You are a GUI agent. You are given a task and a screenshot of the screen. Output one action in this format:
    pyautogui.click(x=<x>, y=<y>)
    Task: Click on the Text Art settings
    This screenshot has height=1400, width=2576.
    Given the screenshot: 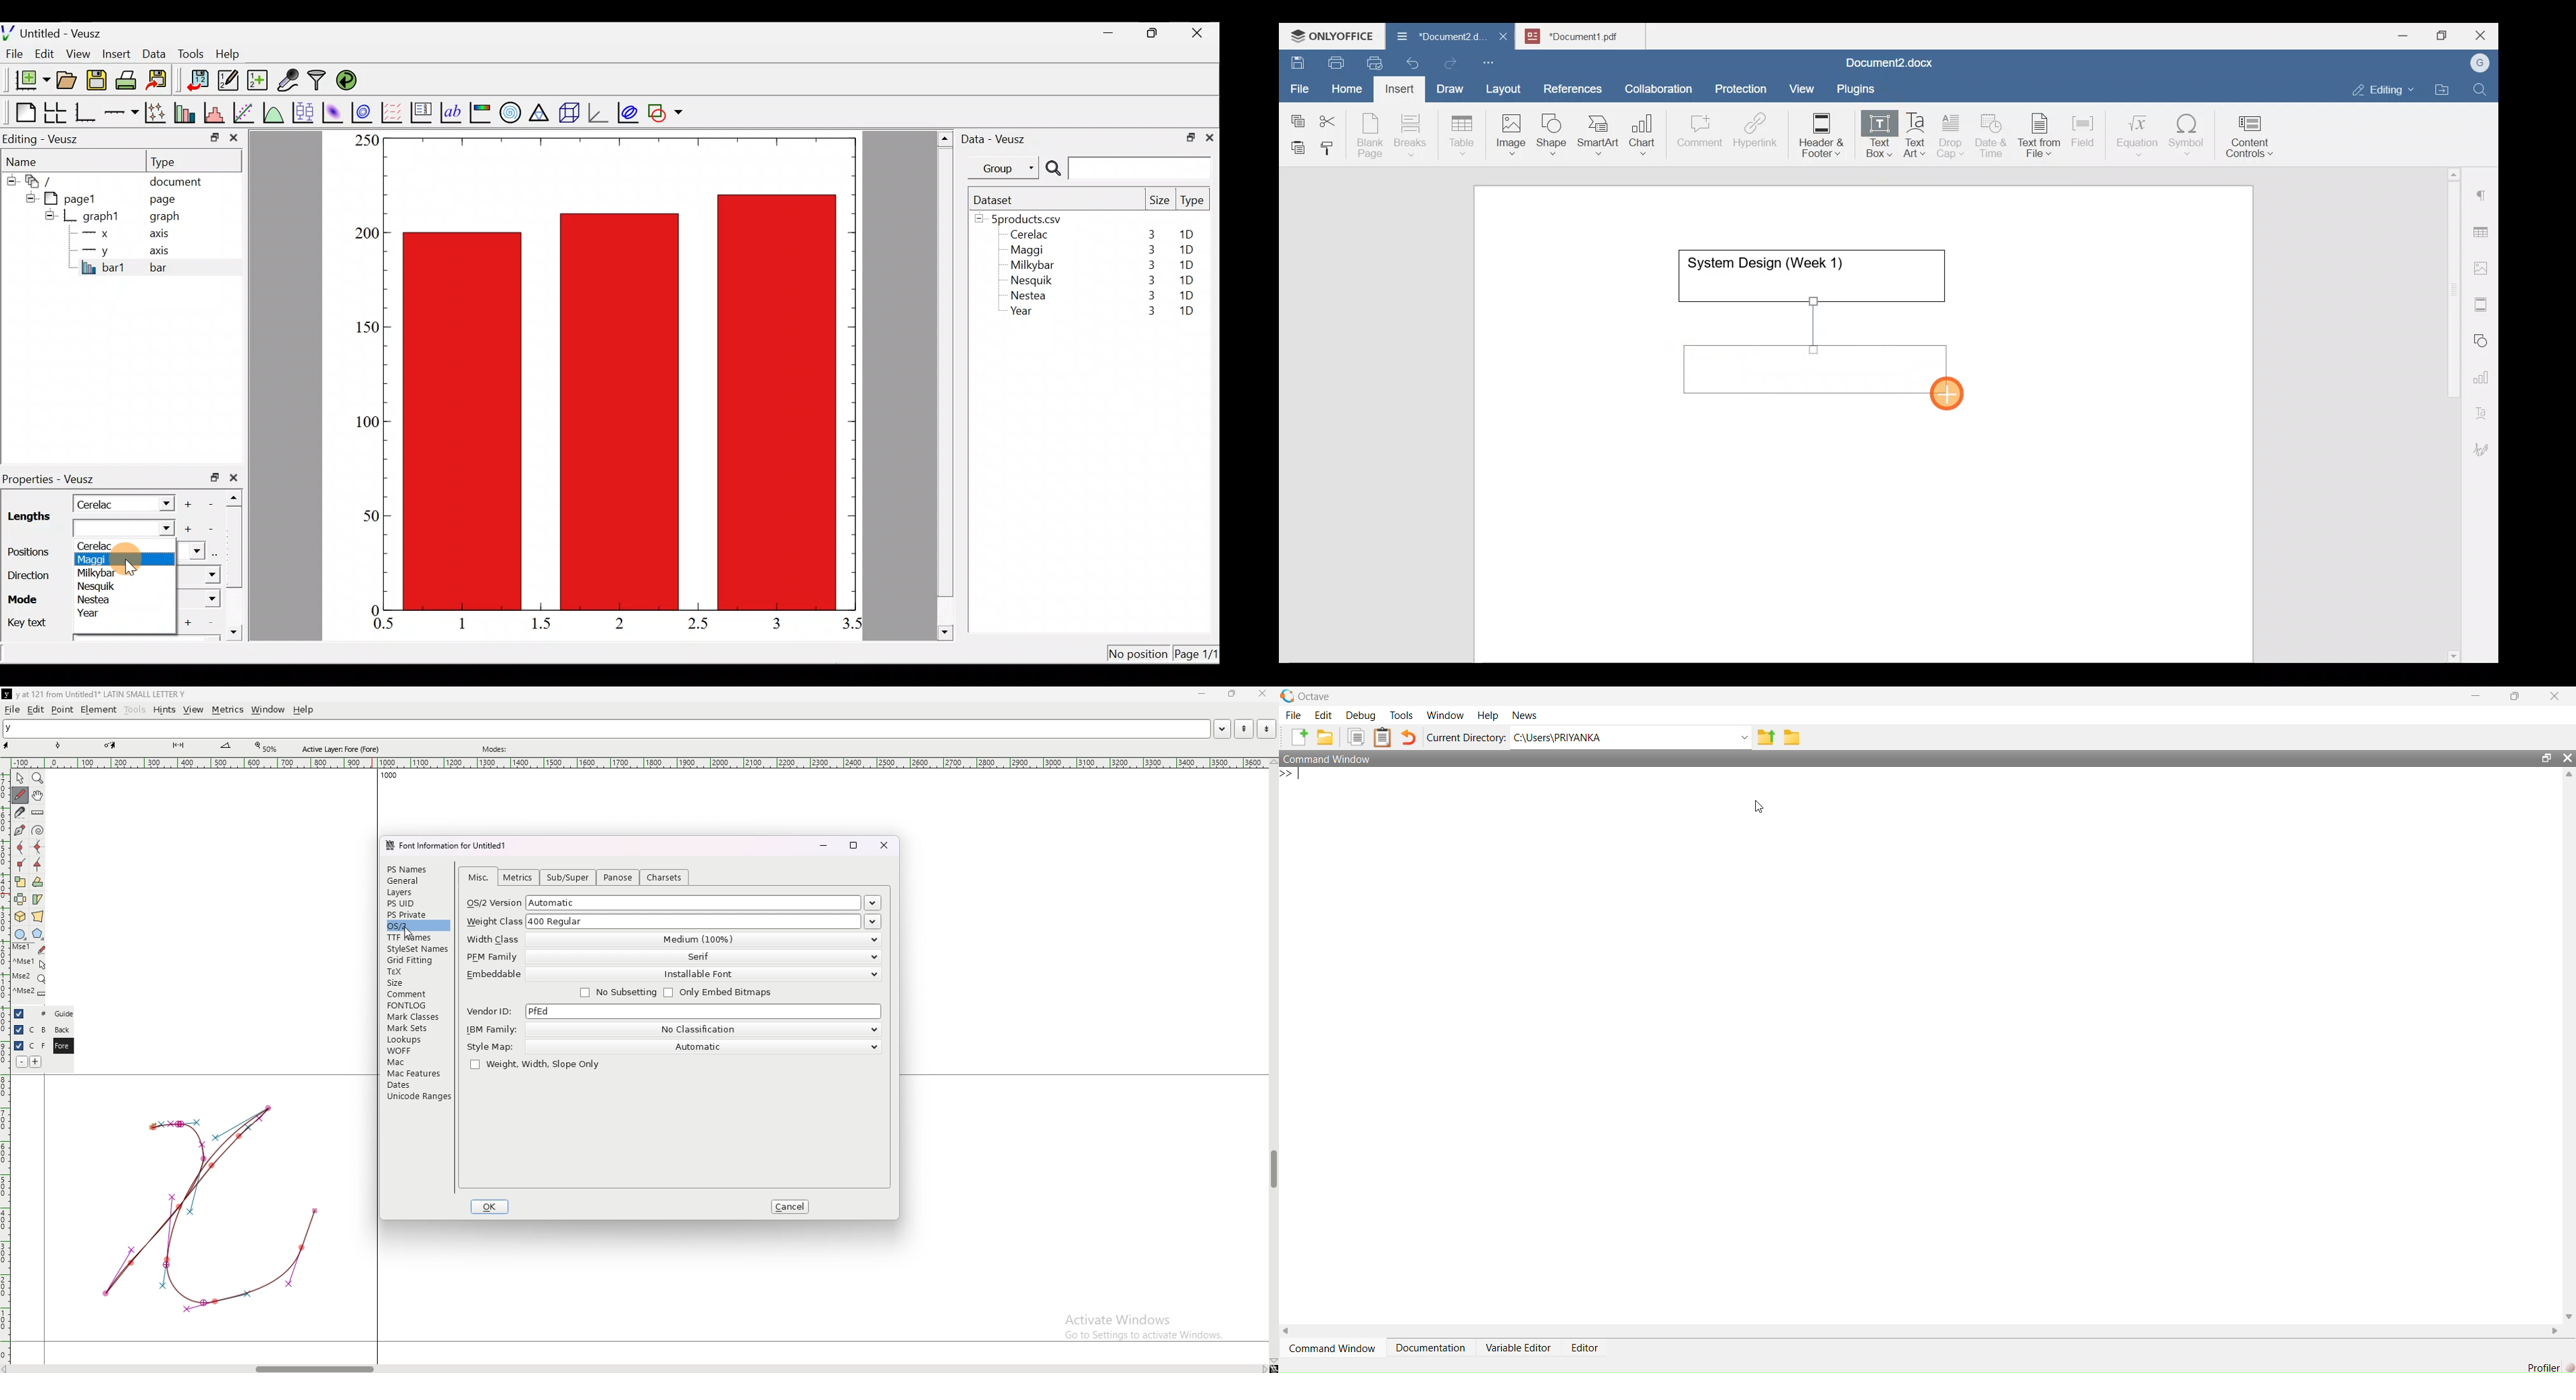 What is the action you would take?
    pyautogui.click(x=2483, y=408)
    